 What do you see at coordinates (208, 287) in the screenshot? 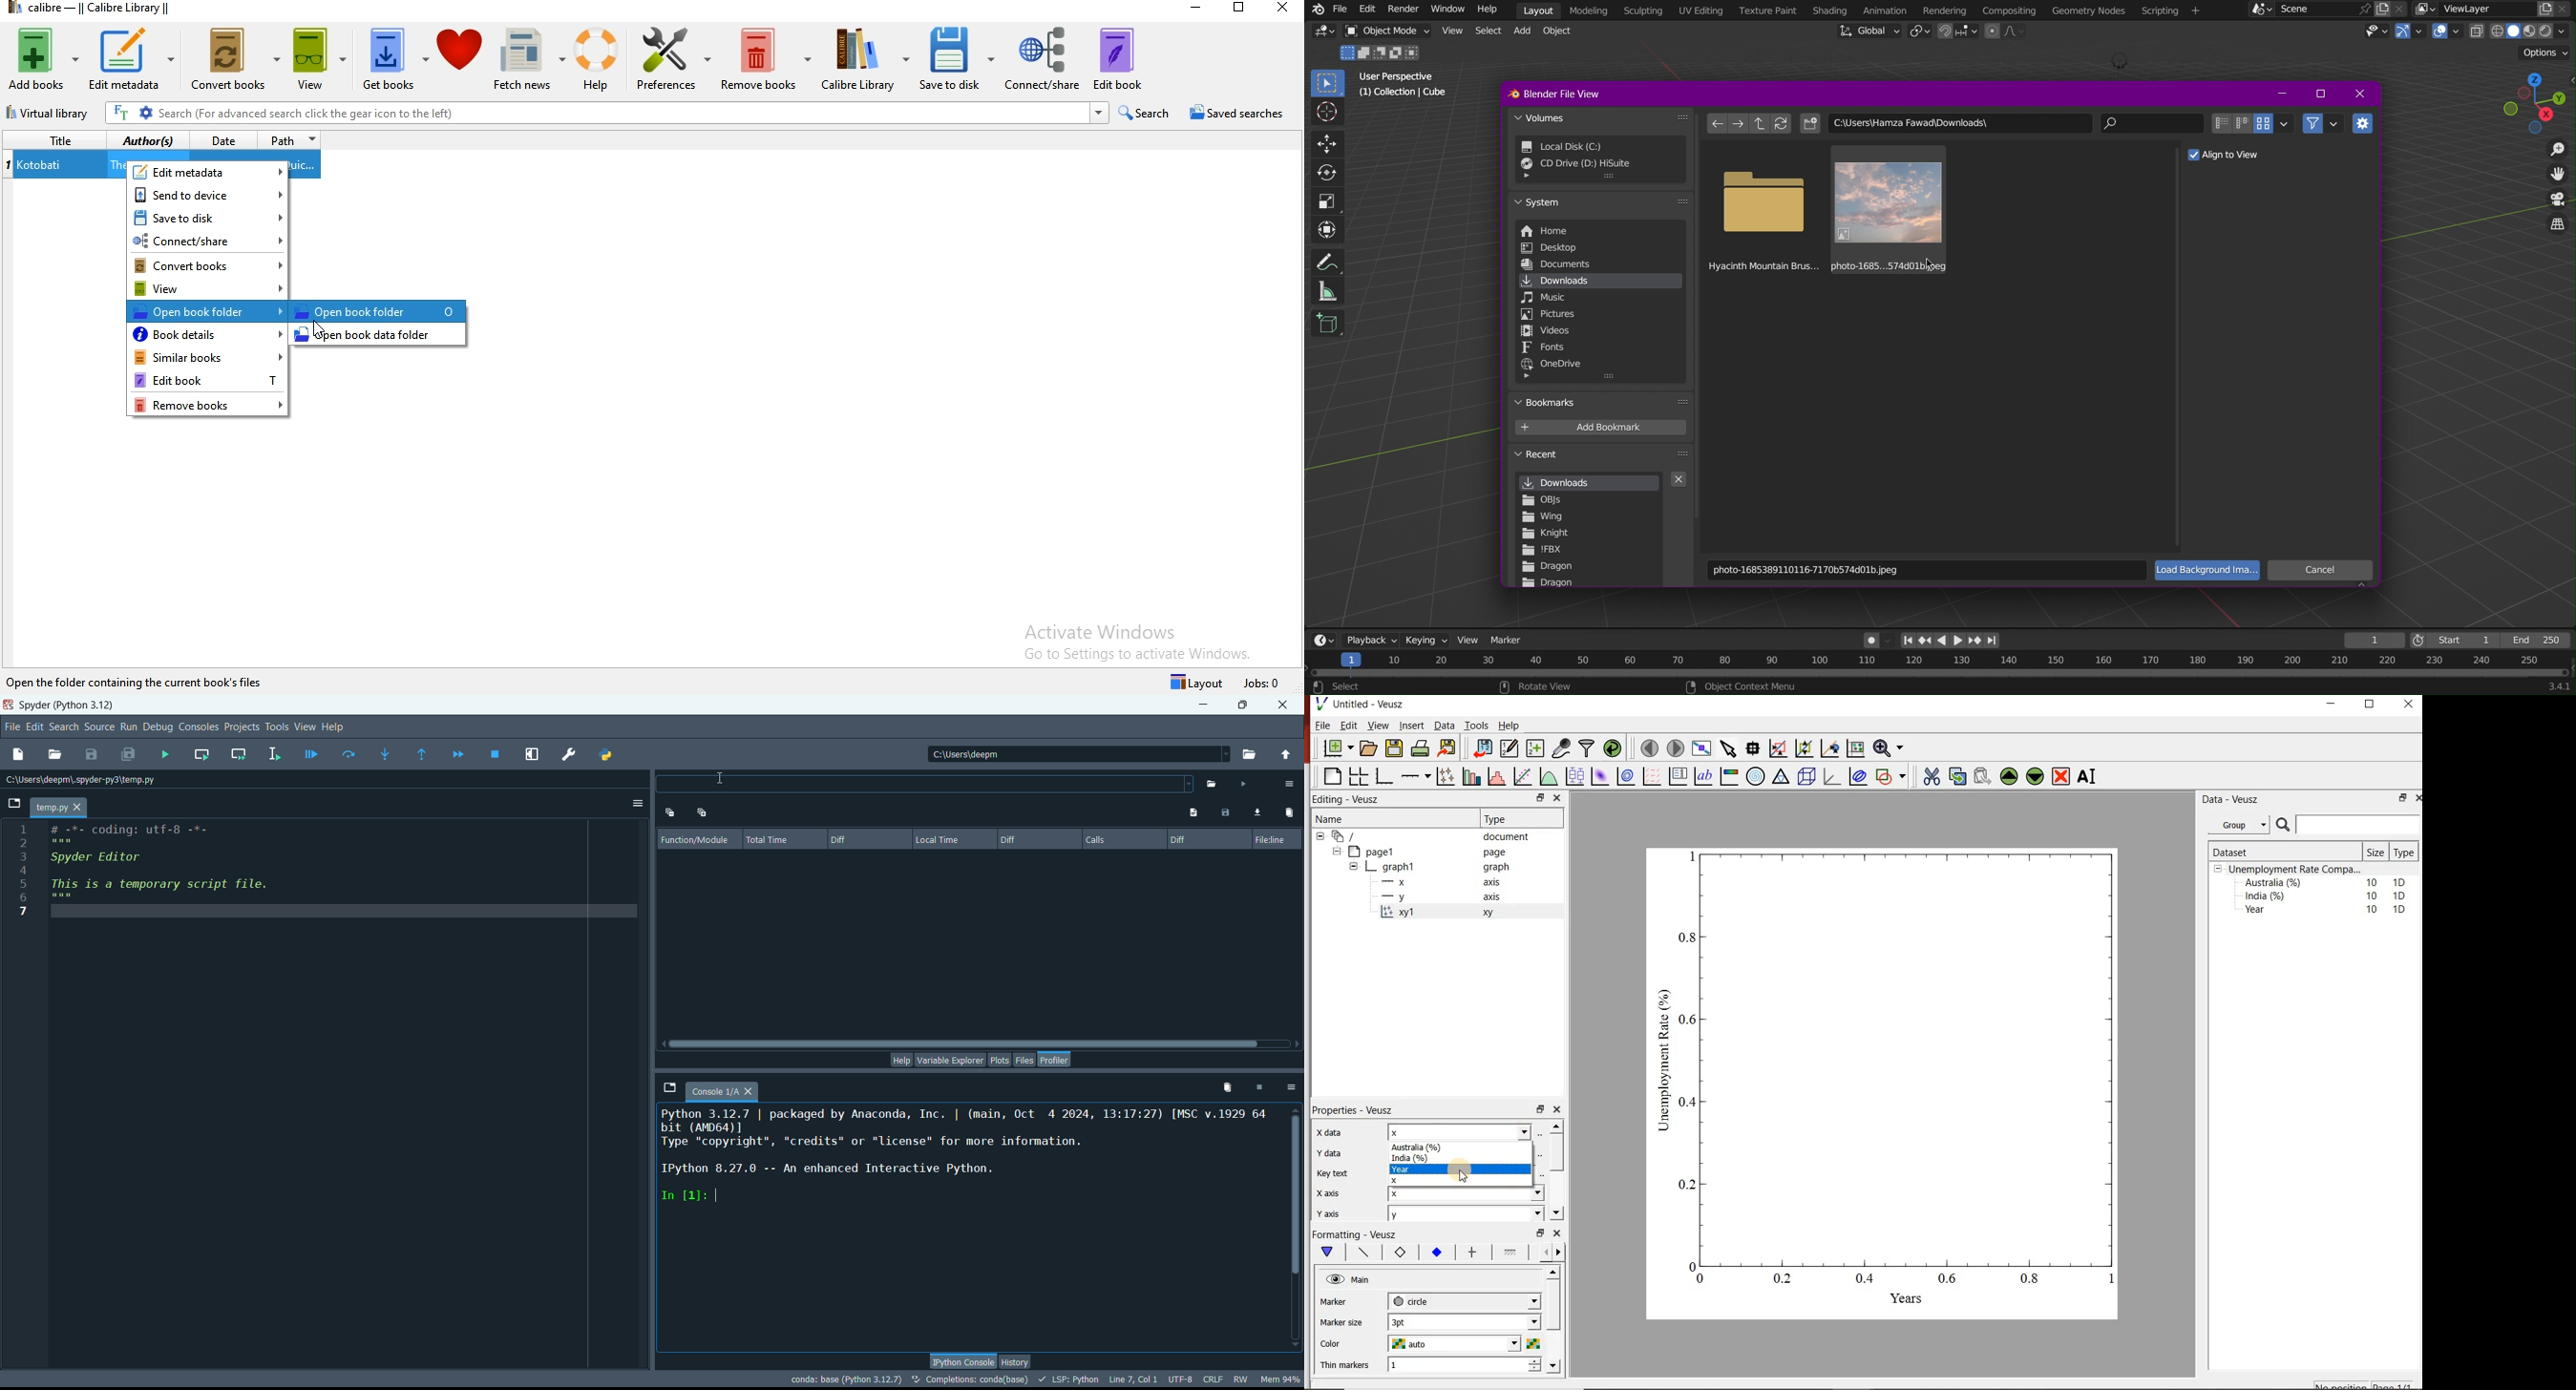
I see `view` at bounding box center [208, 287].